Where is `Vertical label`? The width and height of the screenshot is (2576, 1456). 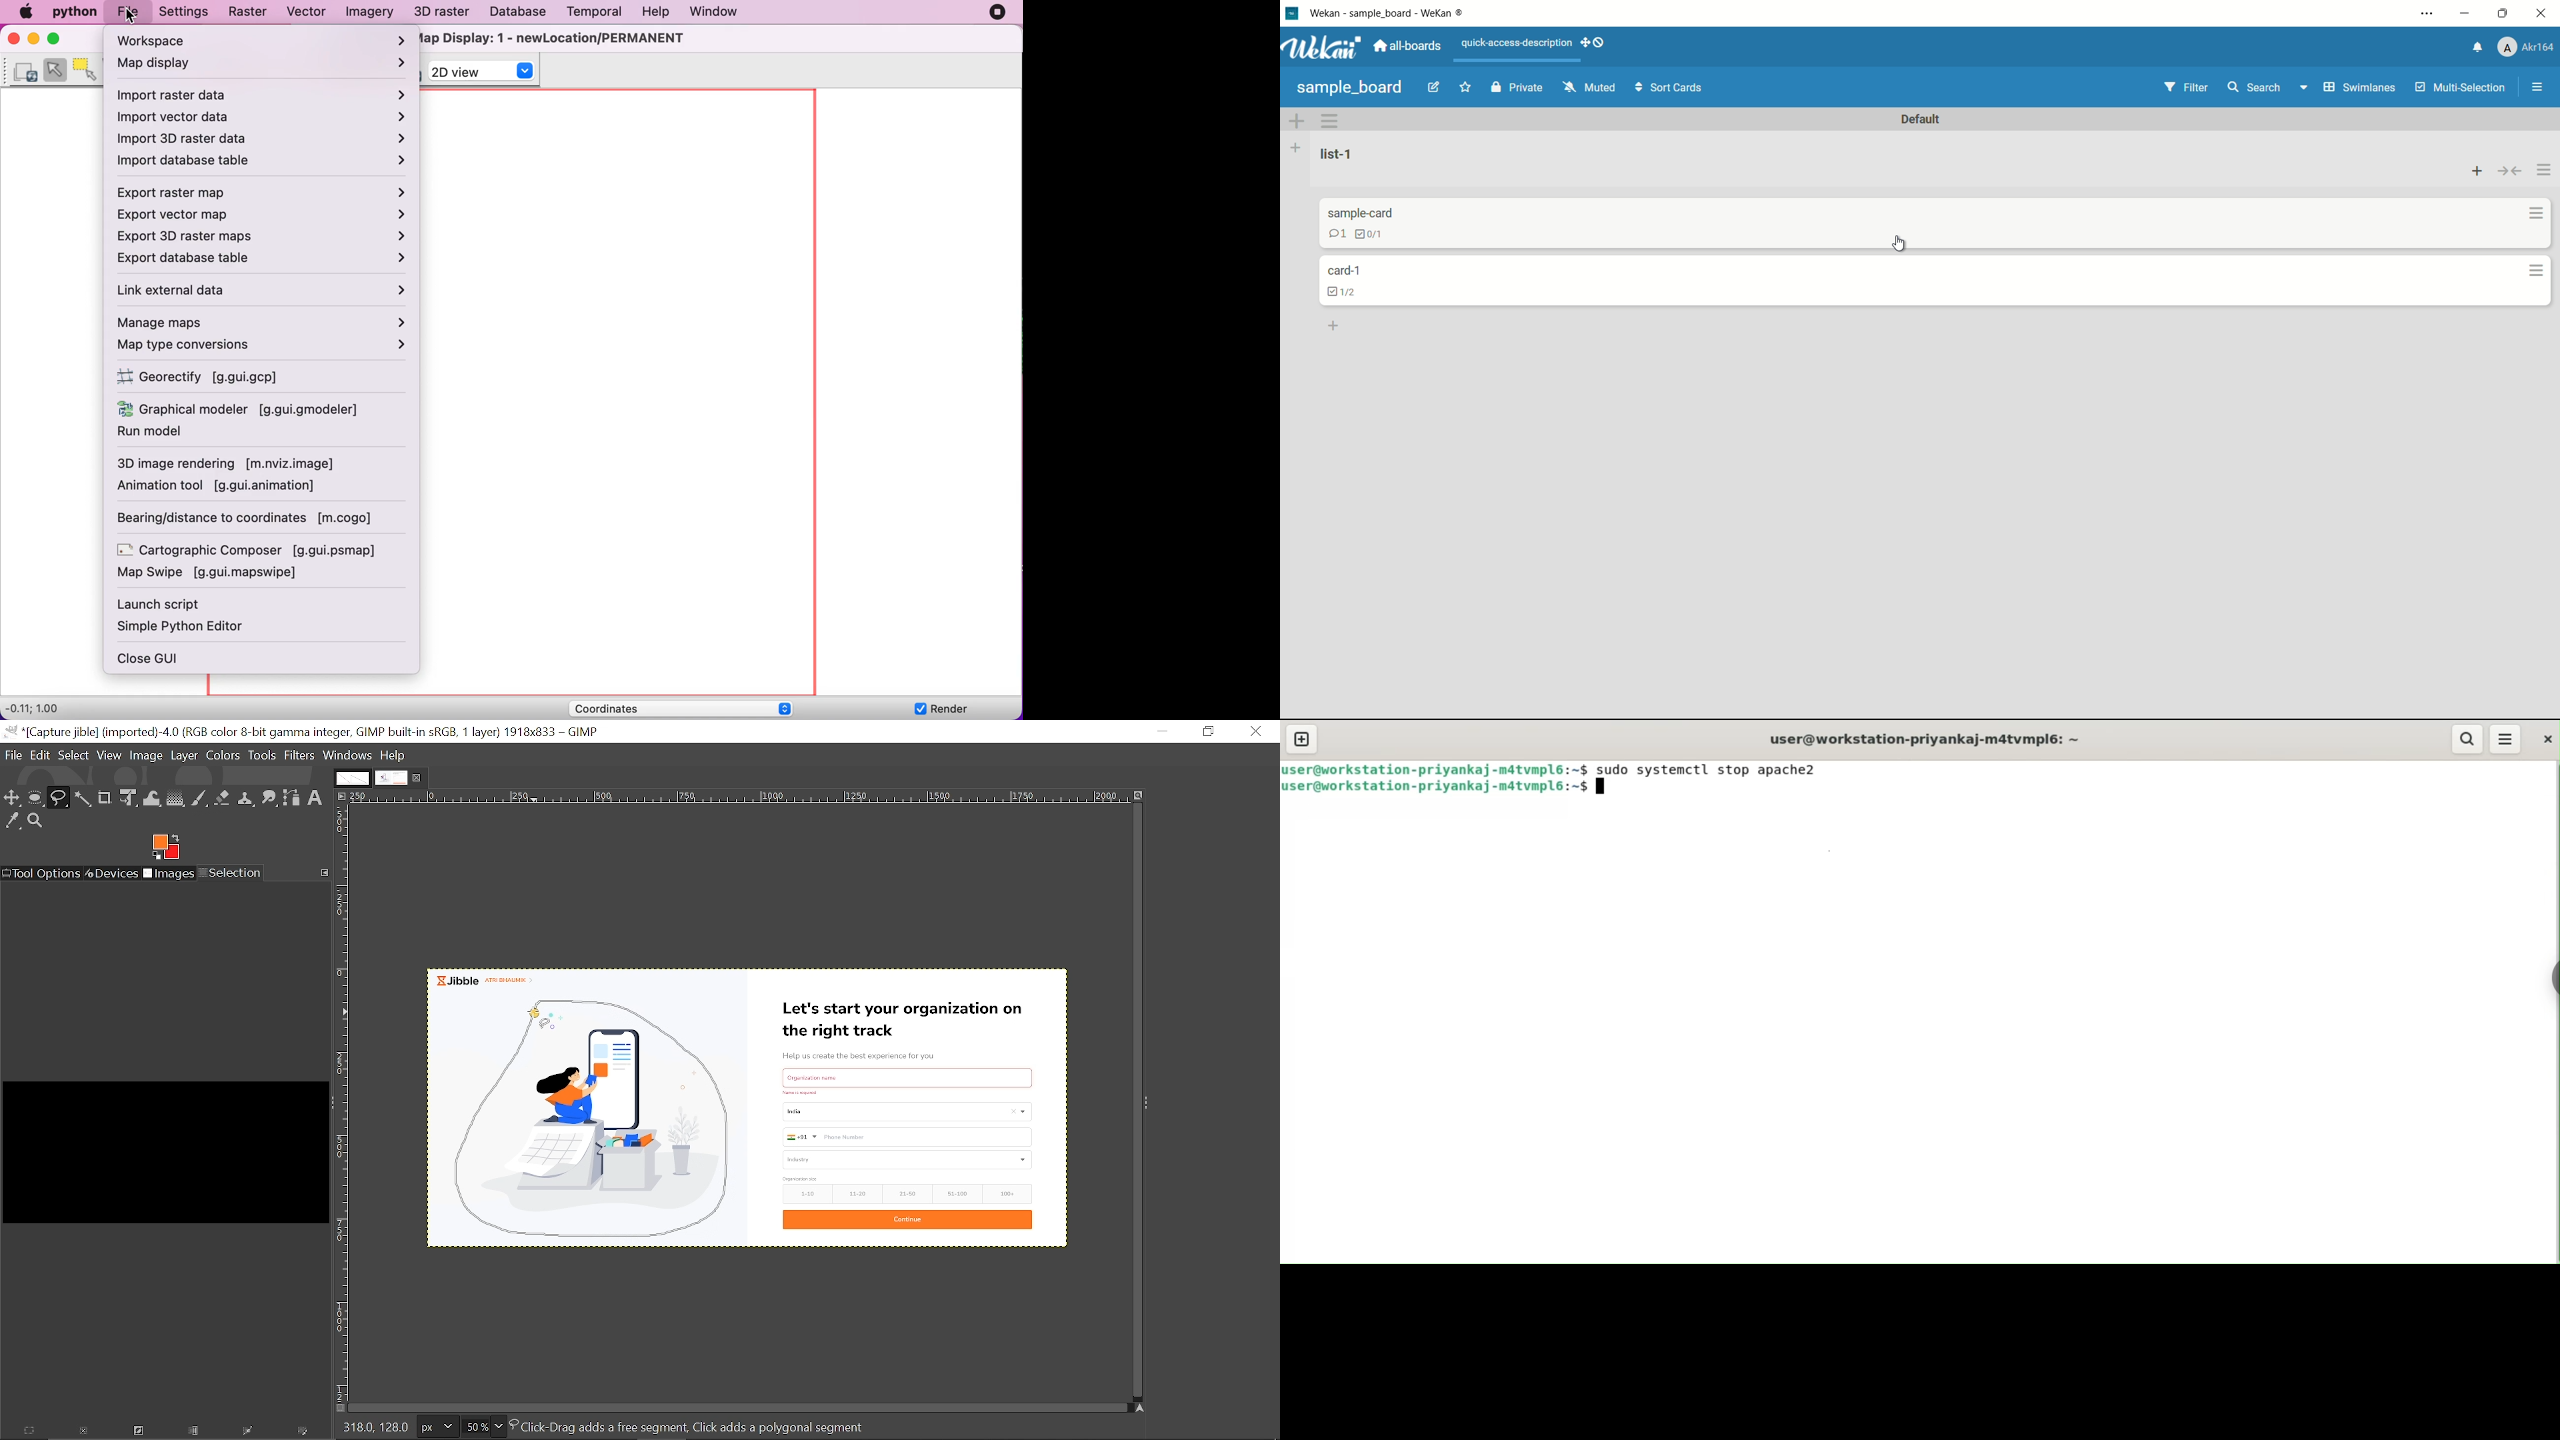
Vertical label is located at coordinates (344, 1104).